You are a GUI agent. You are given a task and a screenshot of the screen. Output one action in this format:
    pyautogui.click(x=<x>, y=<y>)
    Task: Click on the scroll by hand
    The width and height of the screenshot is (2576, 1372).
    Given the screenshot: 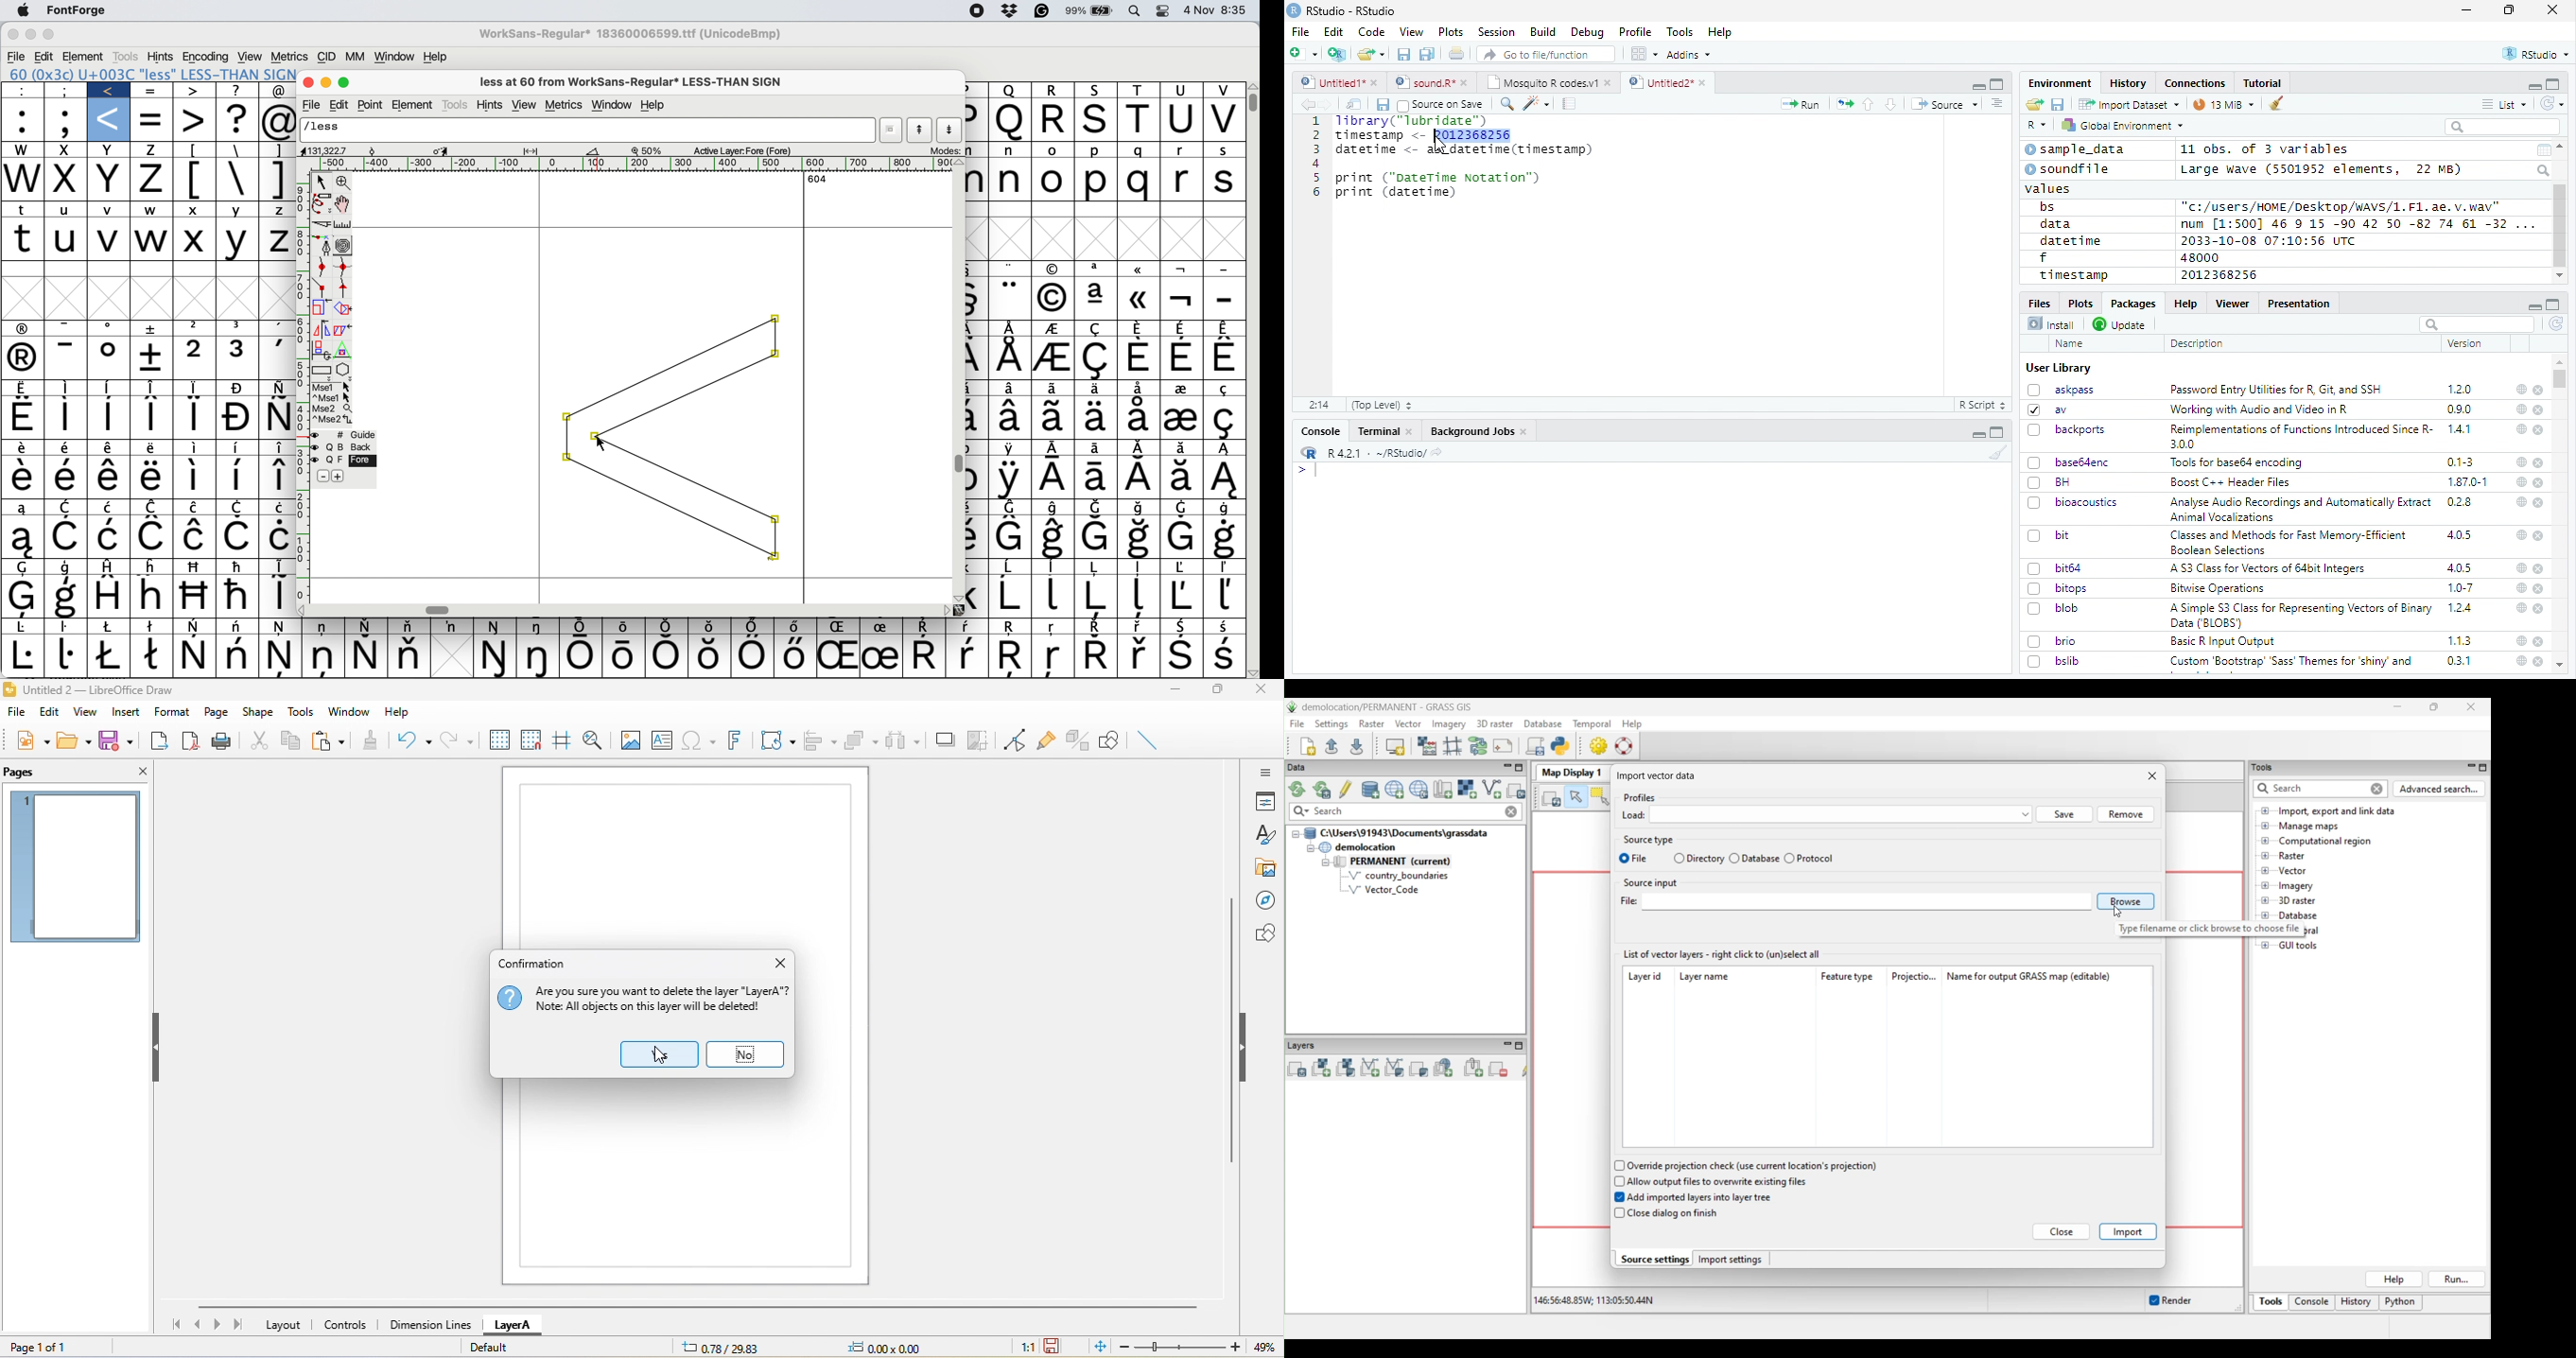 What is the action you would take?
    pyautogui.click(x=345, y=202)
    